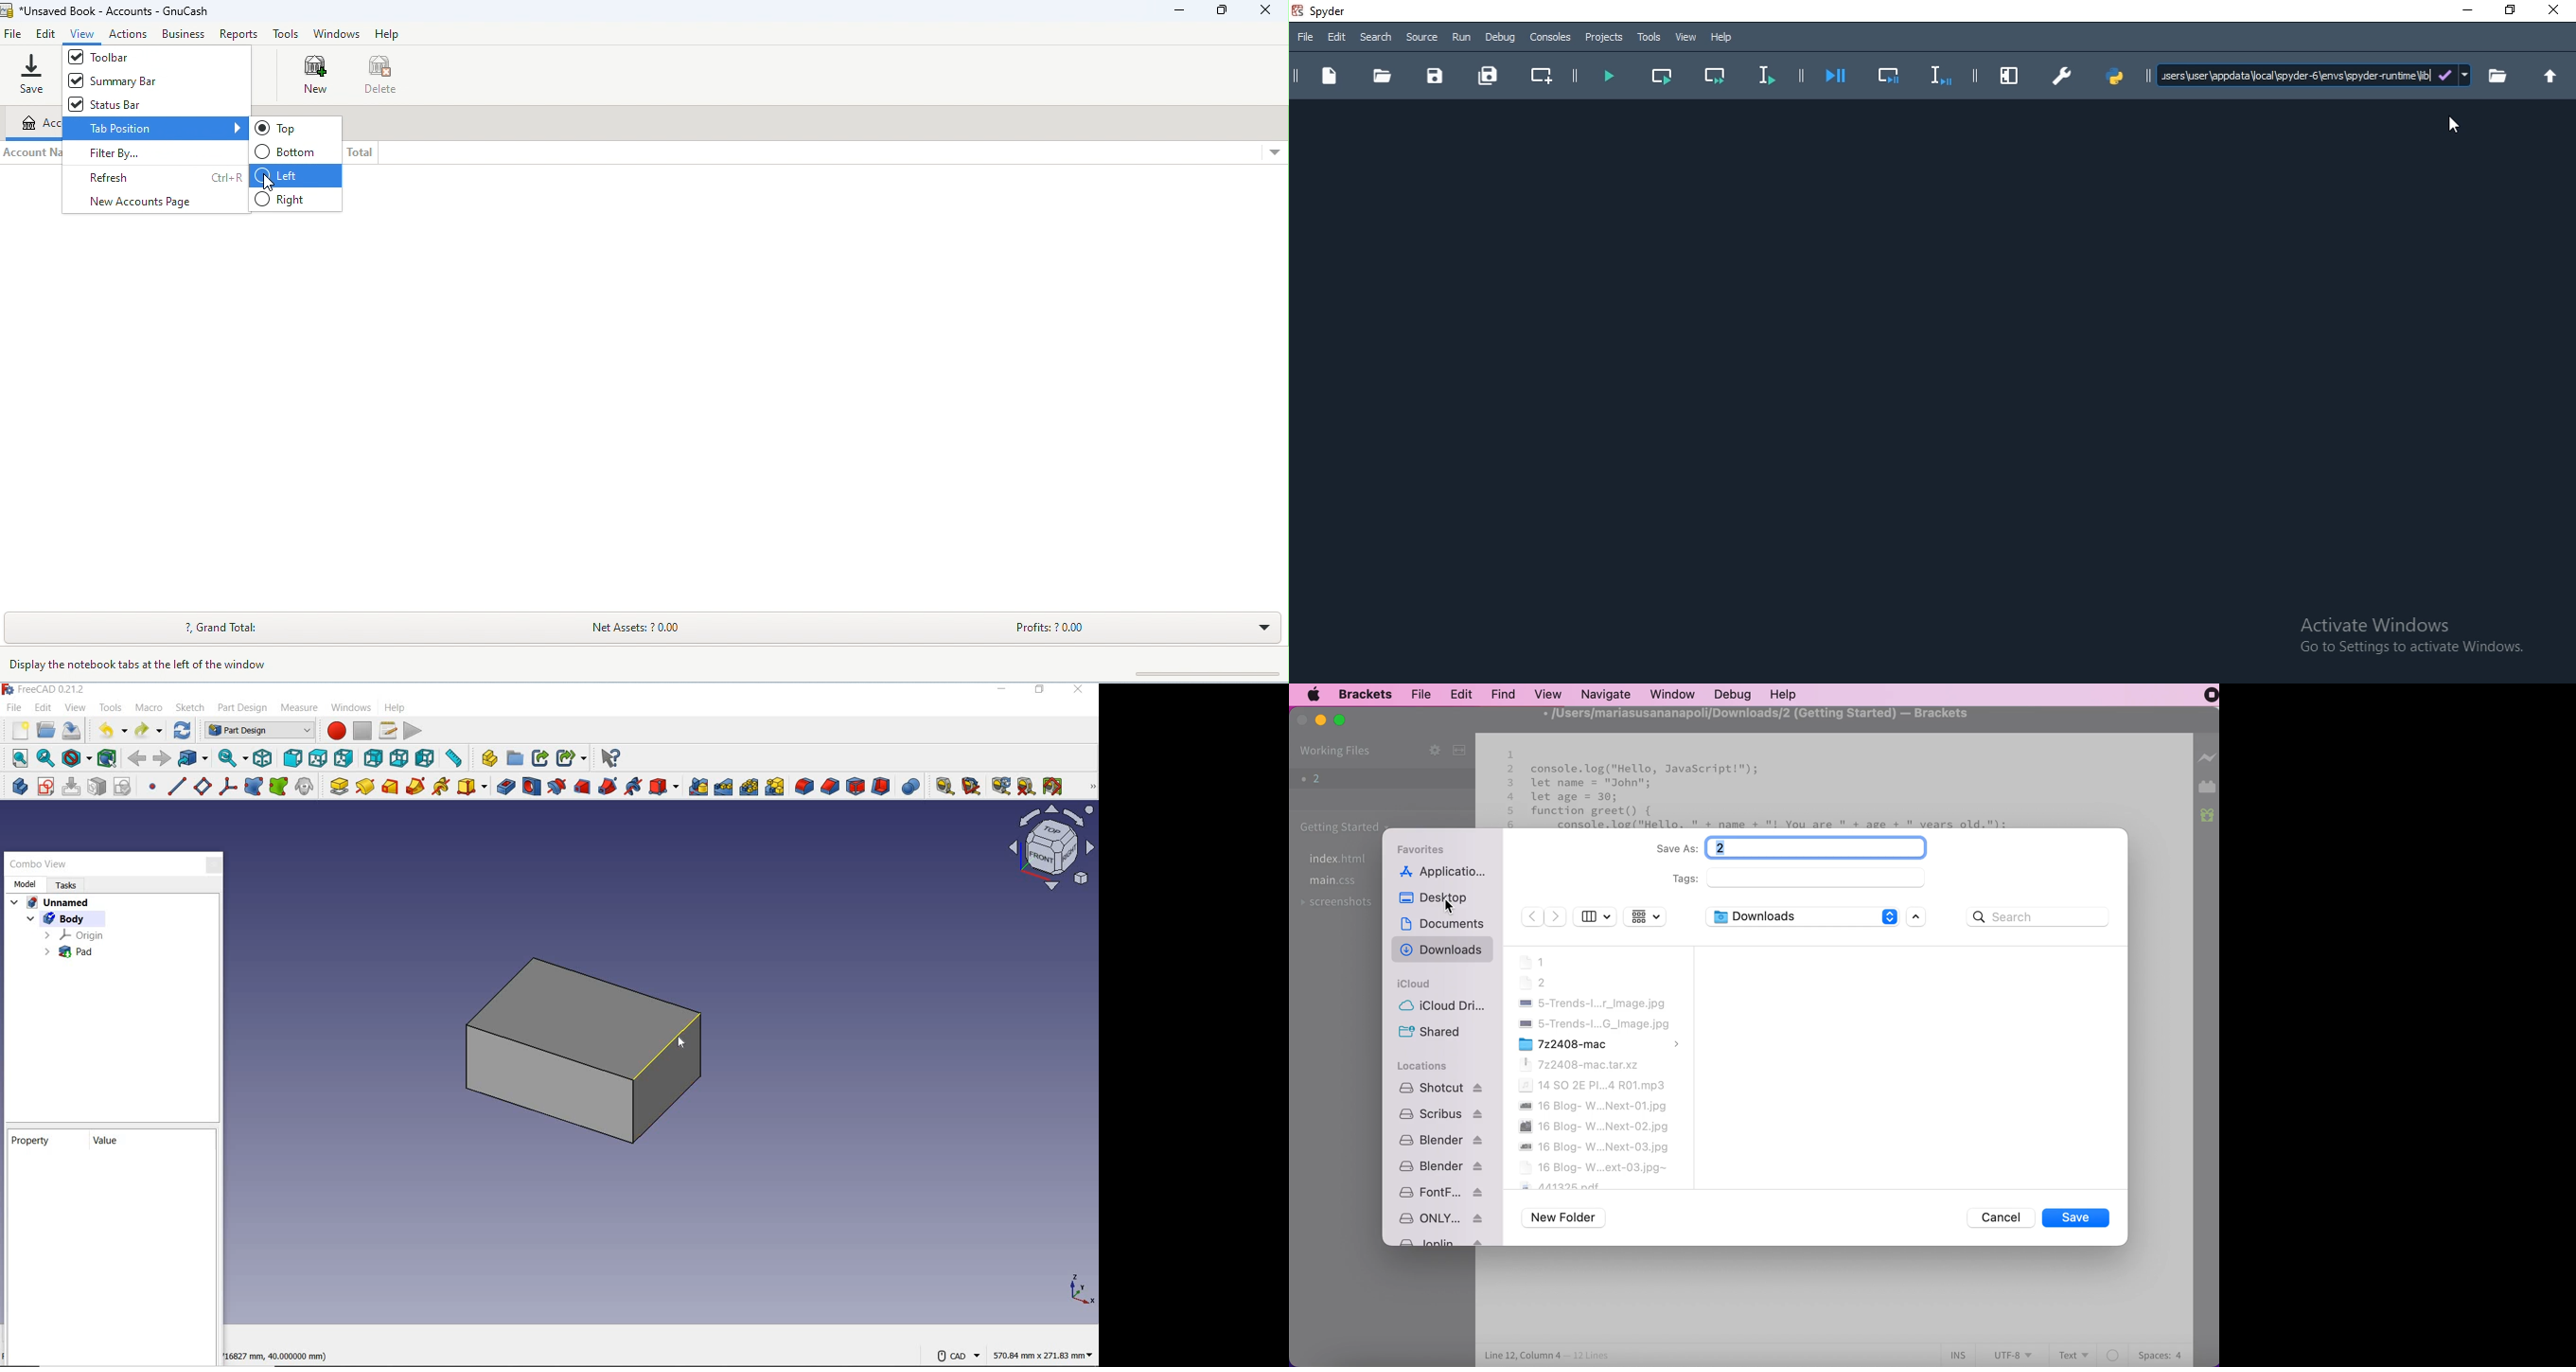 The width and height of the screenshot is (2576, 1372). I want to click on 570.84 mm x 271.83 mm, so click(1041, 1353).